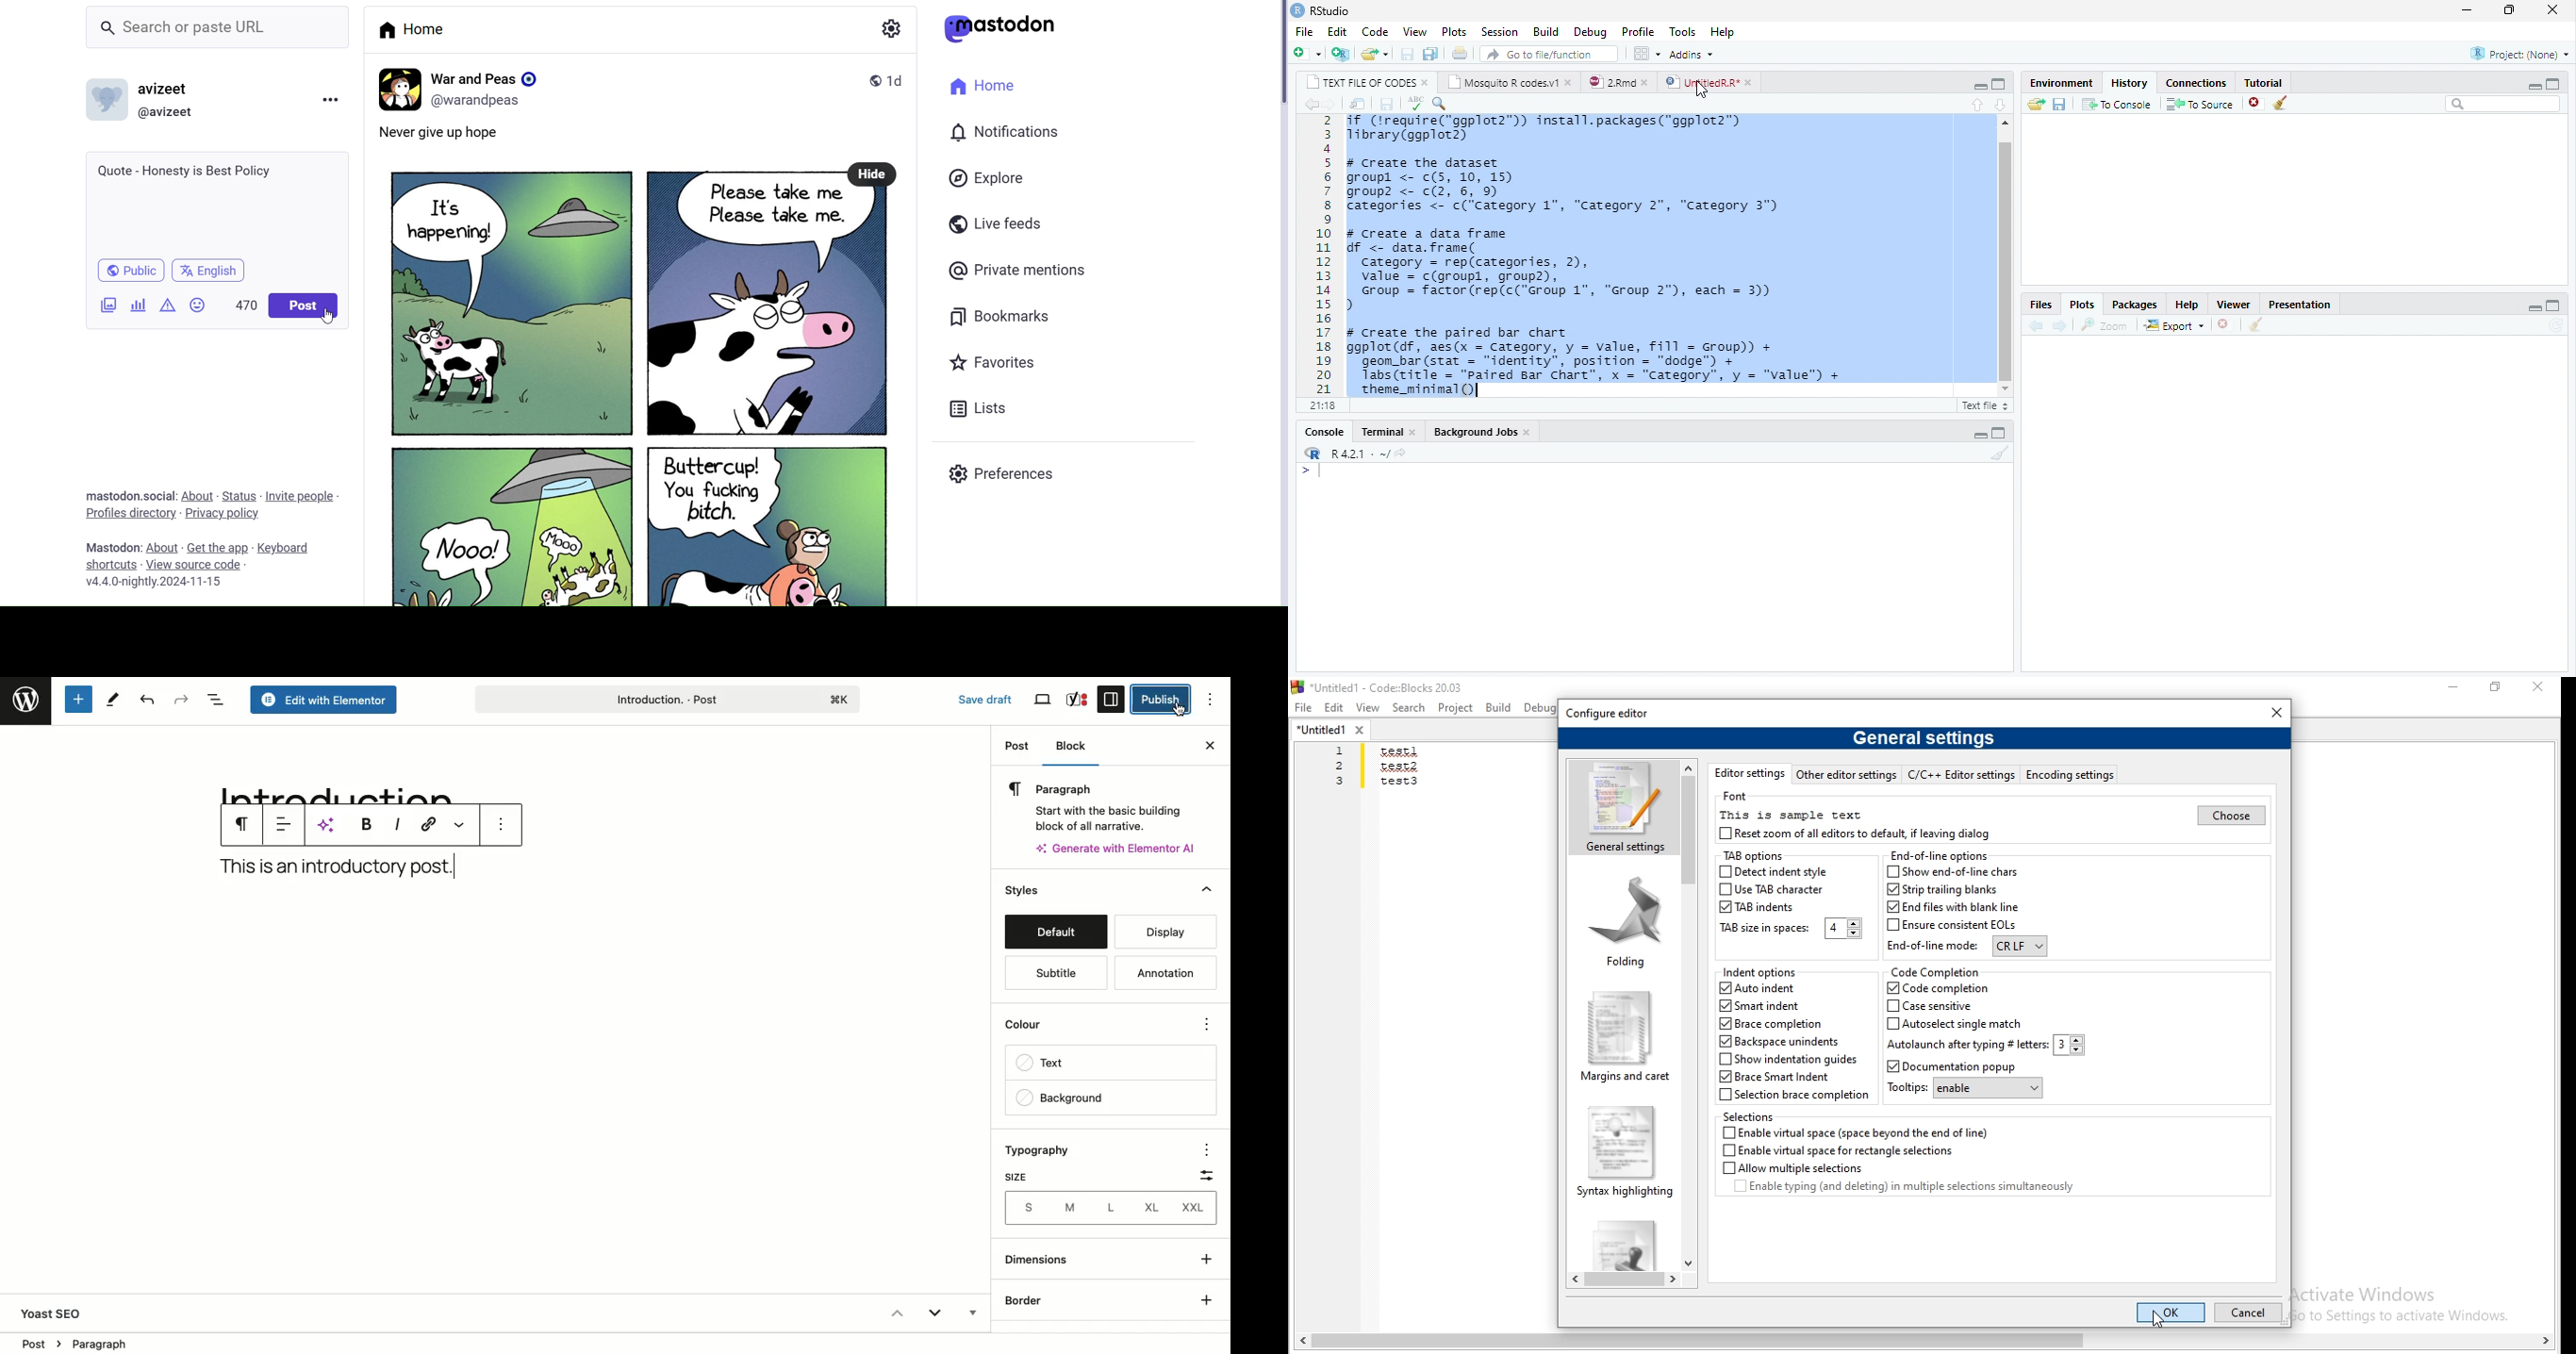 The width and height of the screenshot is (2576, 1372). Describe the element at coordinates (1749, 773) in the screenshot. I see `Editor settings ` at that location.